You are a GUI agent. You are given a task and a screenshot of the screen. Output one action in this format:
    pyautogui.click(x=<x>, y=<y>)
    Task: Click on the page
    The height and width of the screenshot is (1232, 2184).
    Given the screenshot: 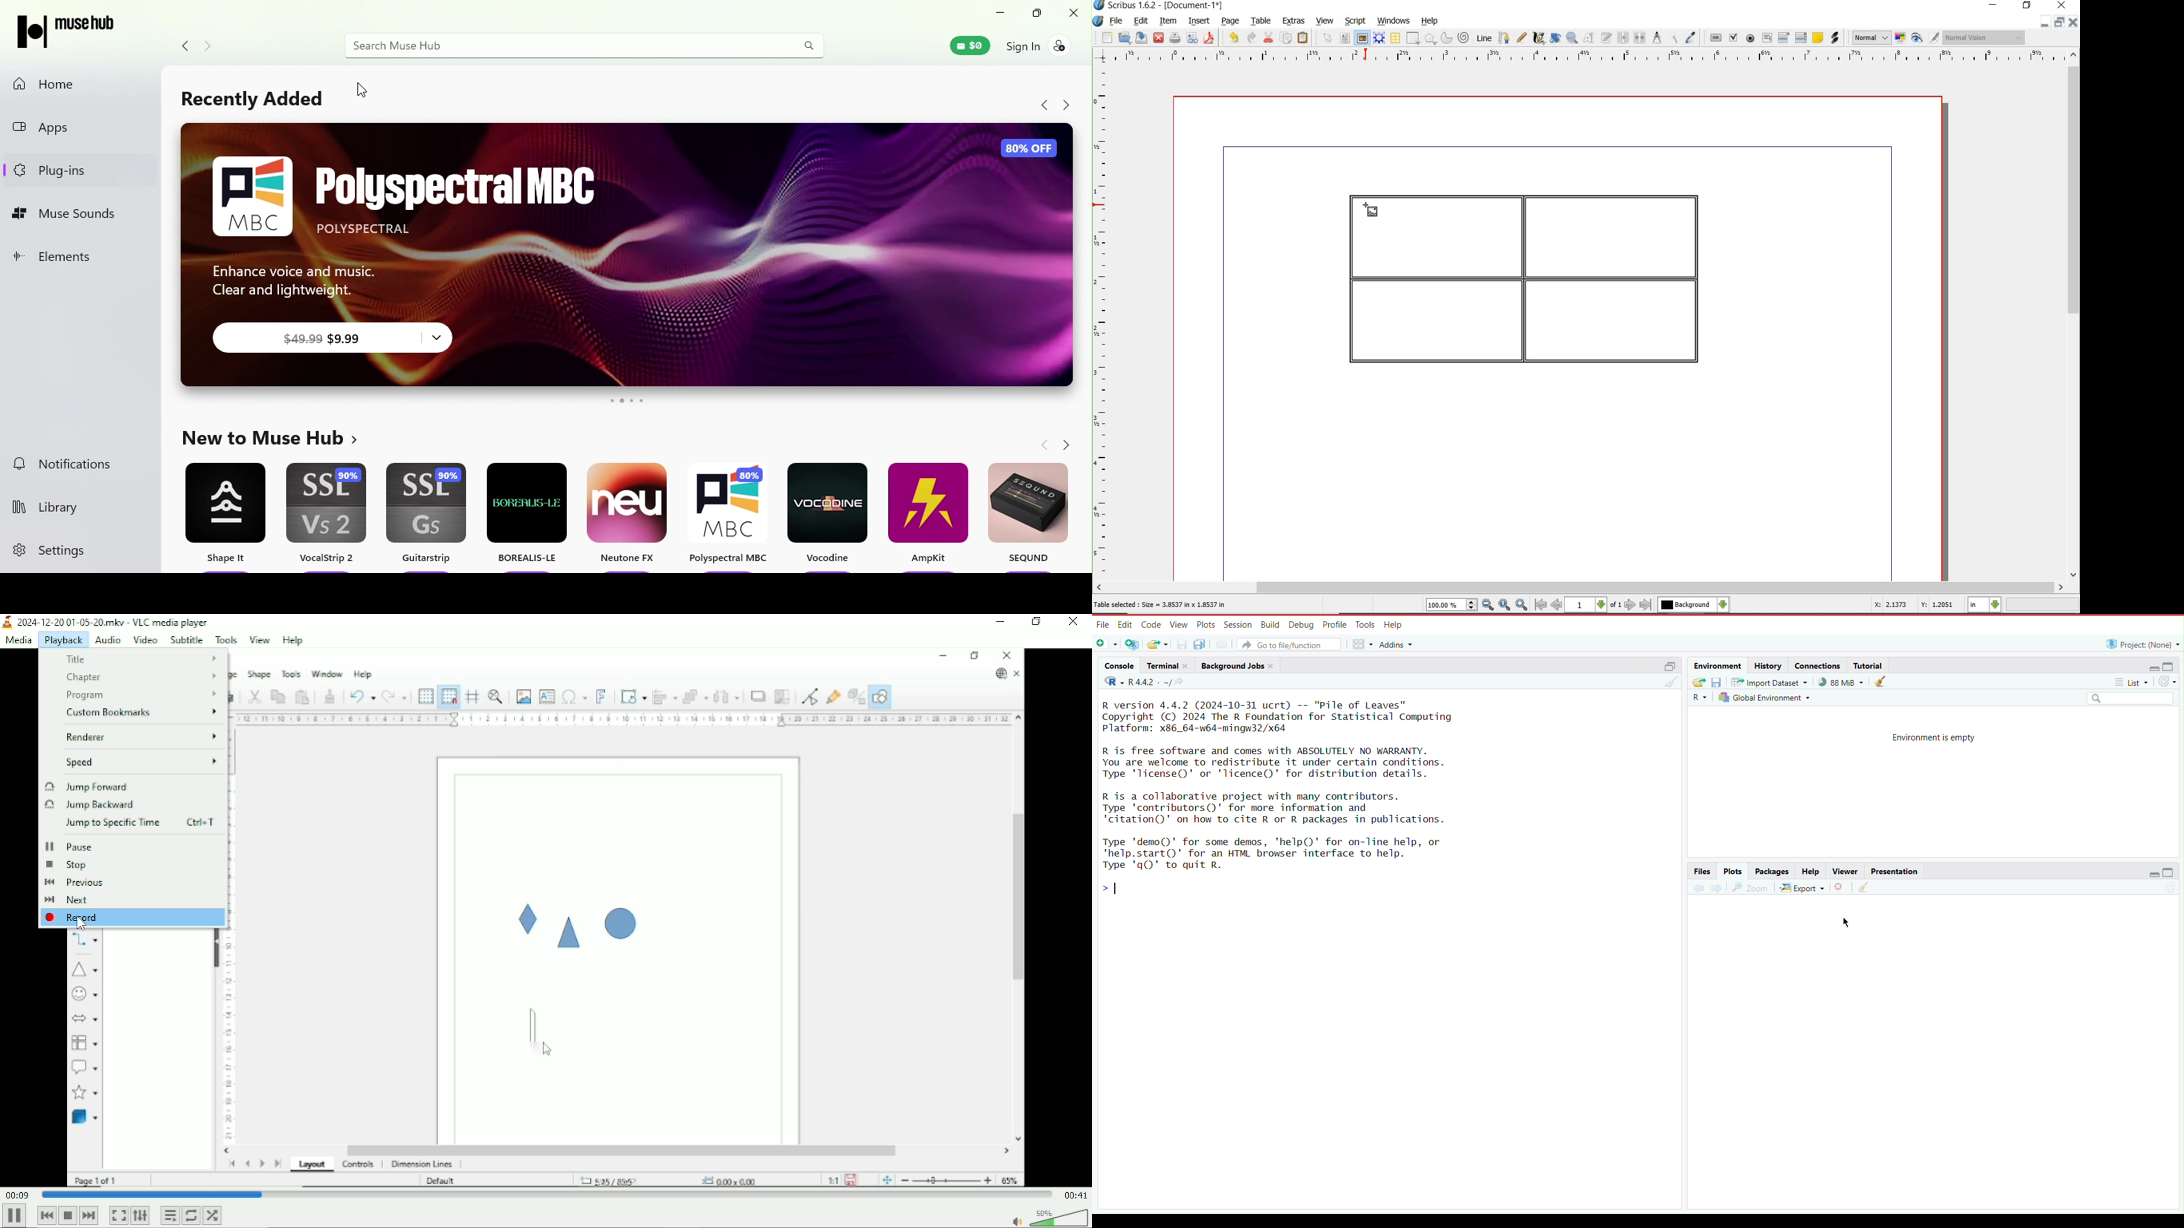 What is the action you would take?
    pyautogui.click(x=1230, y=22)
    